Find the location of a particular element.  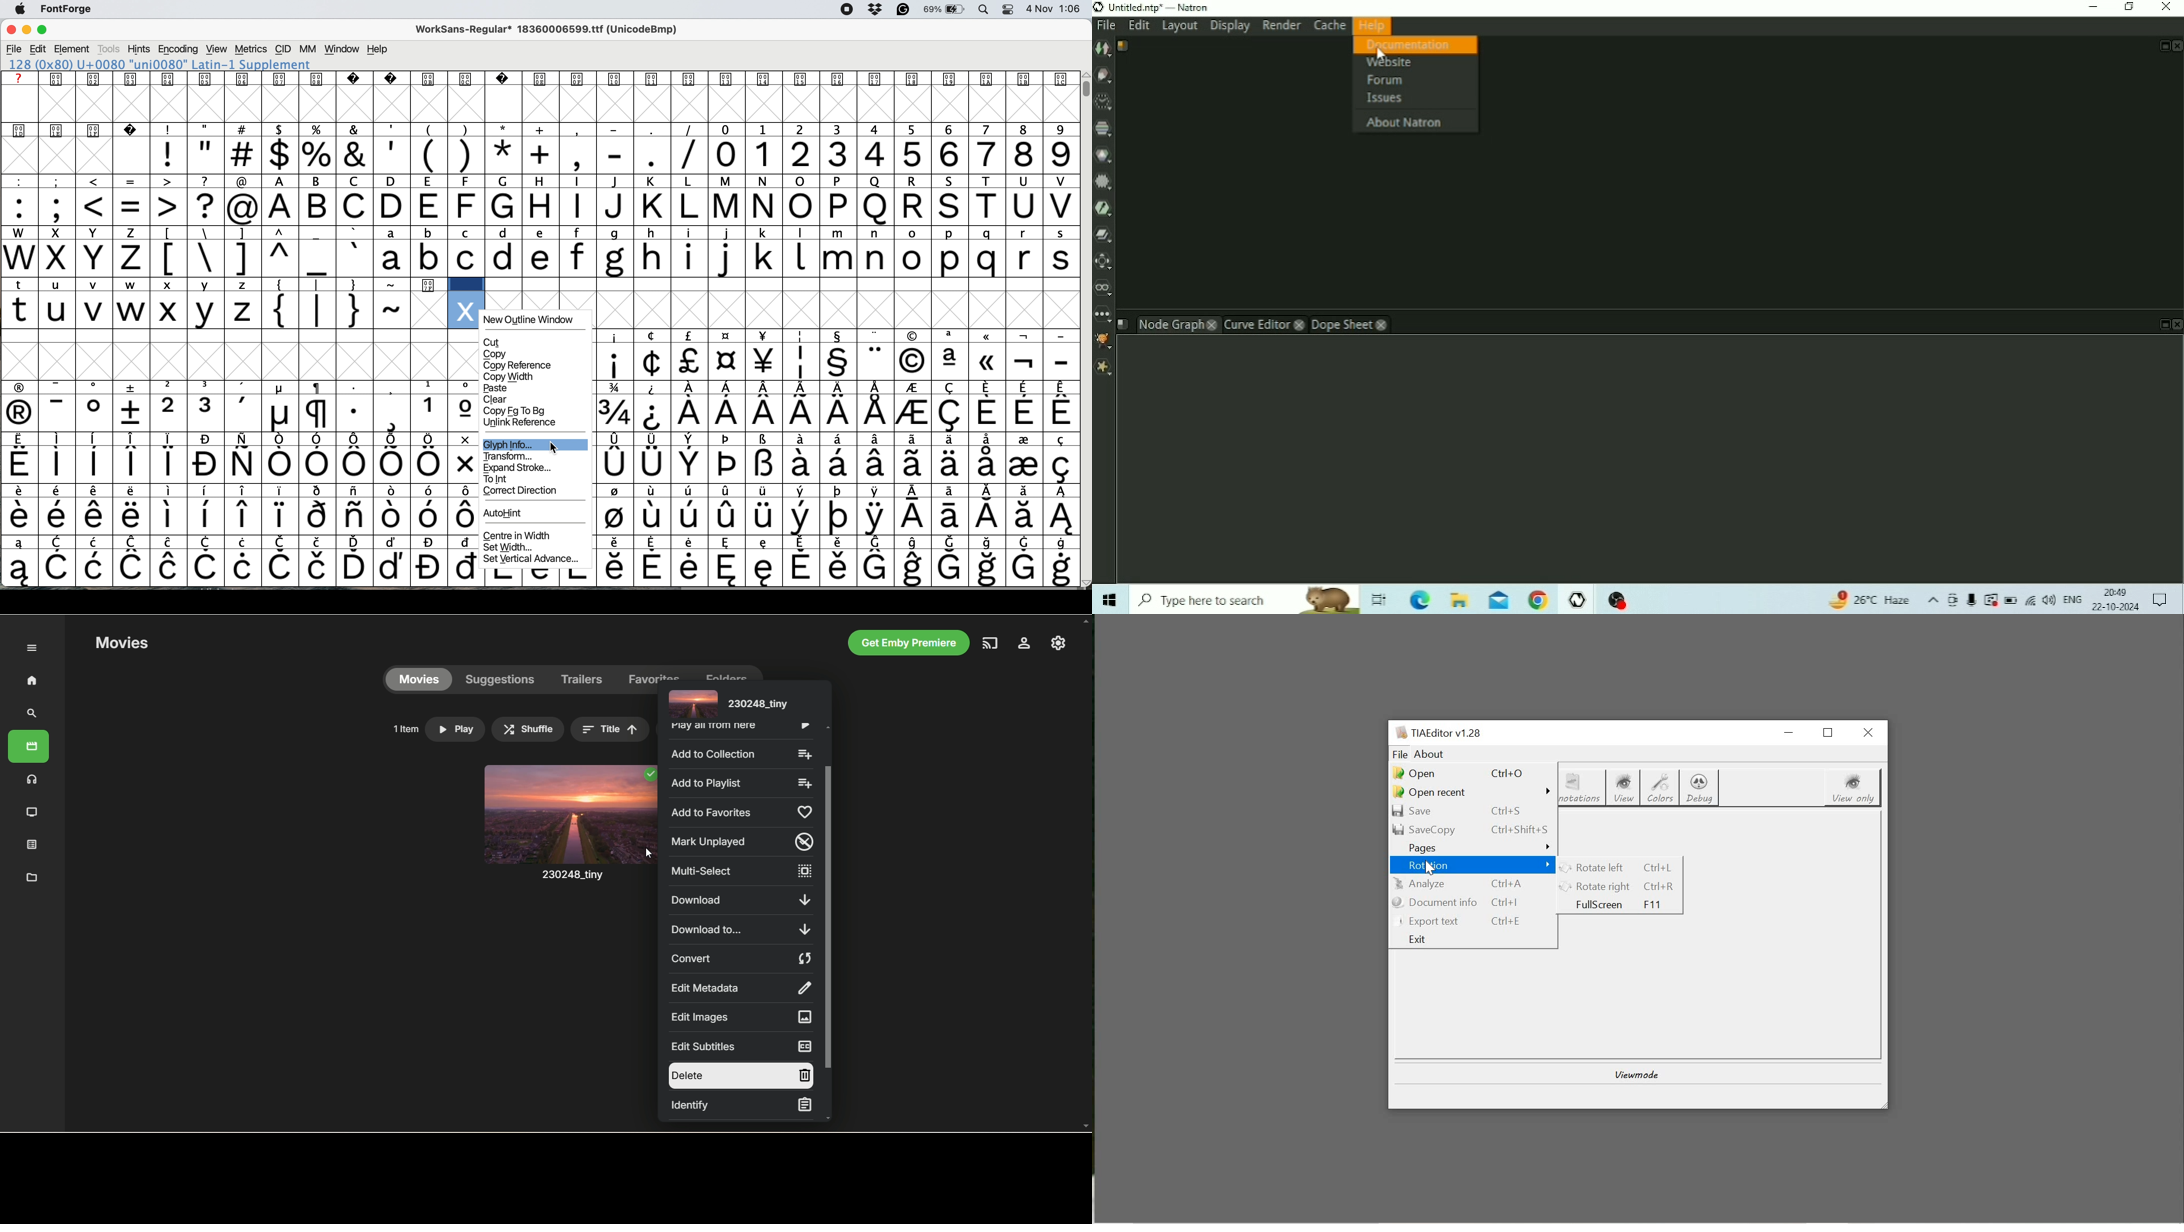

TV shows is located at coordinates (32, 813).